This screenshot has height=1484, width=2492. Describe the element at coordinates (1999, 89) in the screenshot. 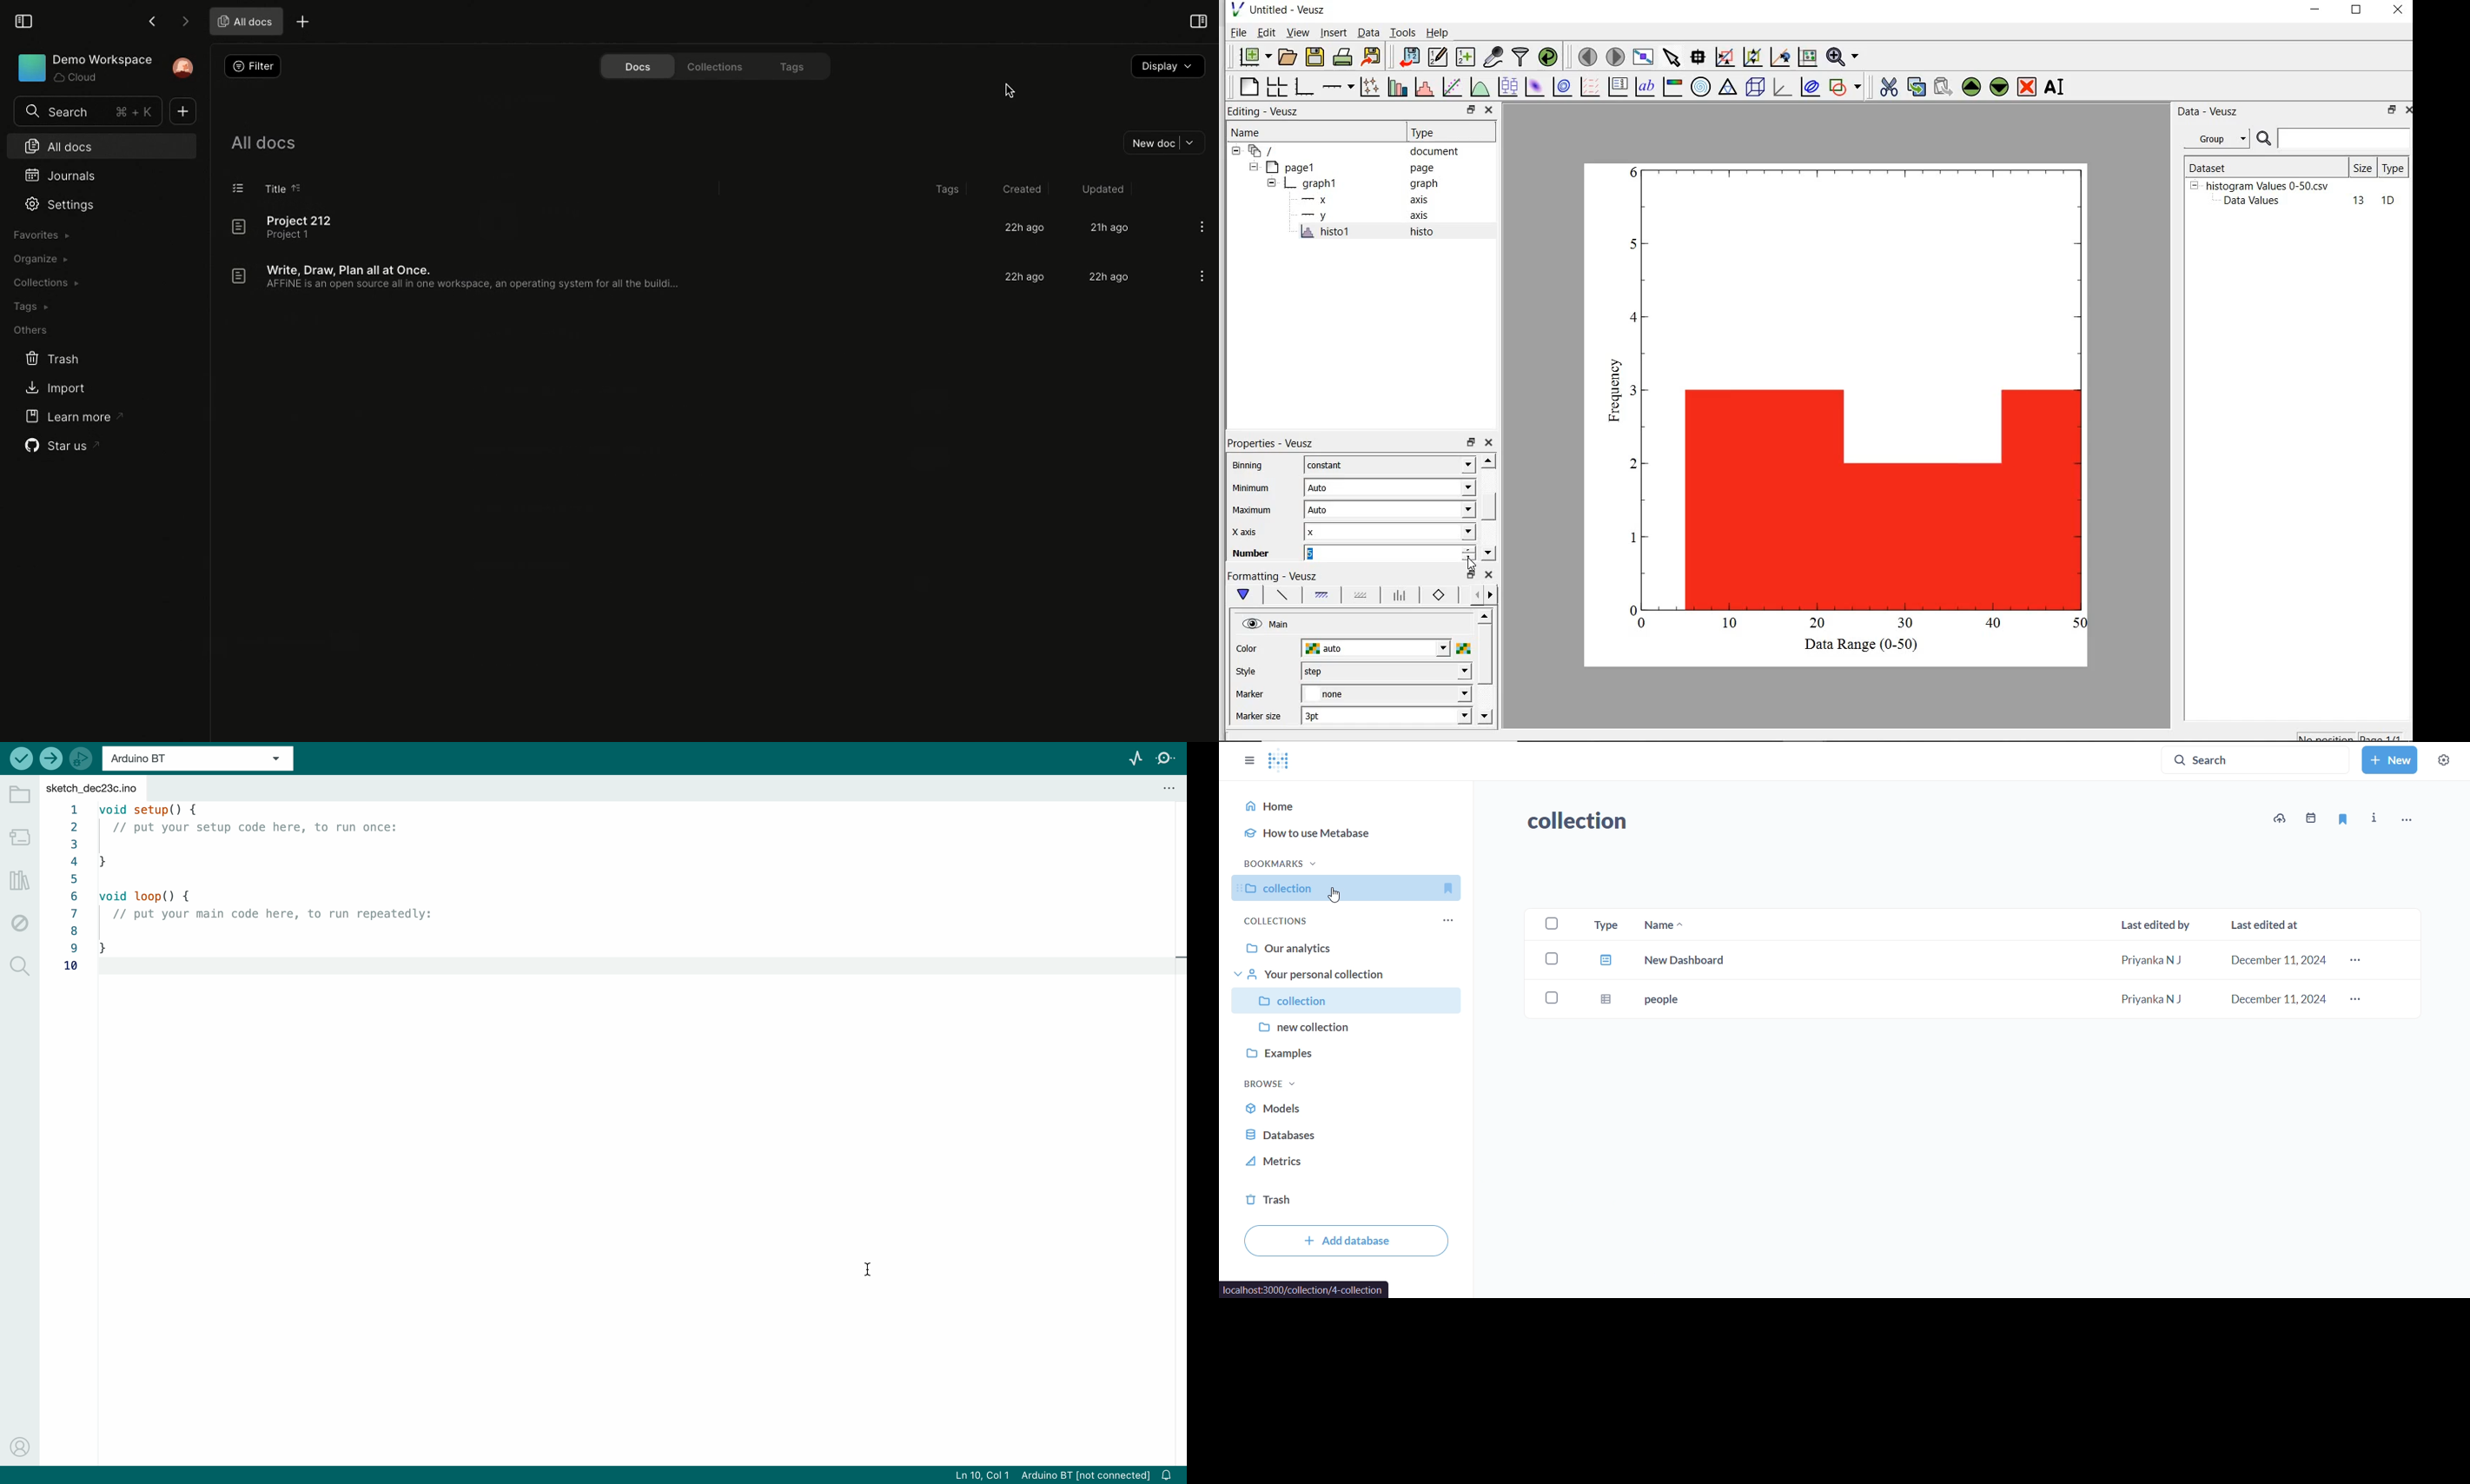

I see `move down the selected widget` at that location.